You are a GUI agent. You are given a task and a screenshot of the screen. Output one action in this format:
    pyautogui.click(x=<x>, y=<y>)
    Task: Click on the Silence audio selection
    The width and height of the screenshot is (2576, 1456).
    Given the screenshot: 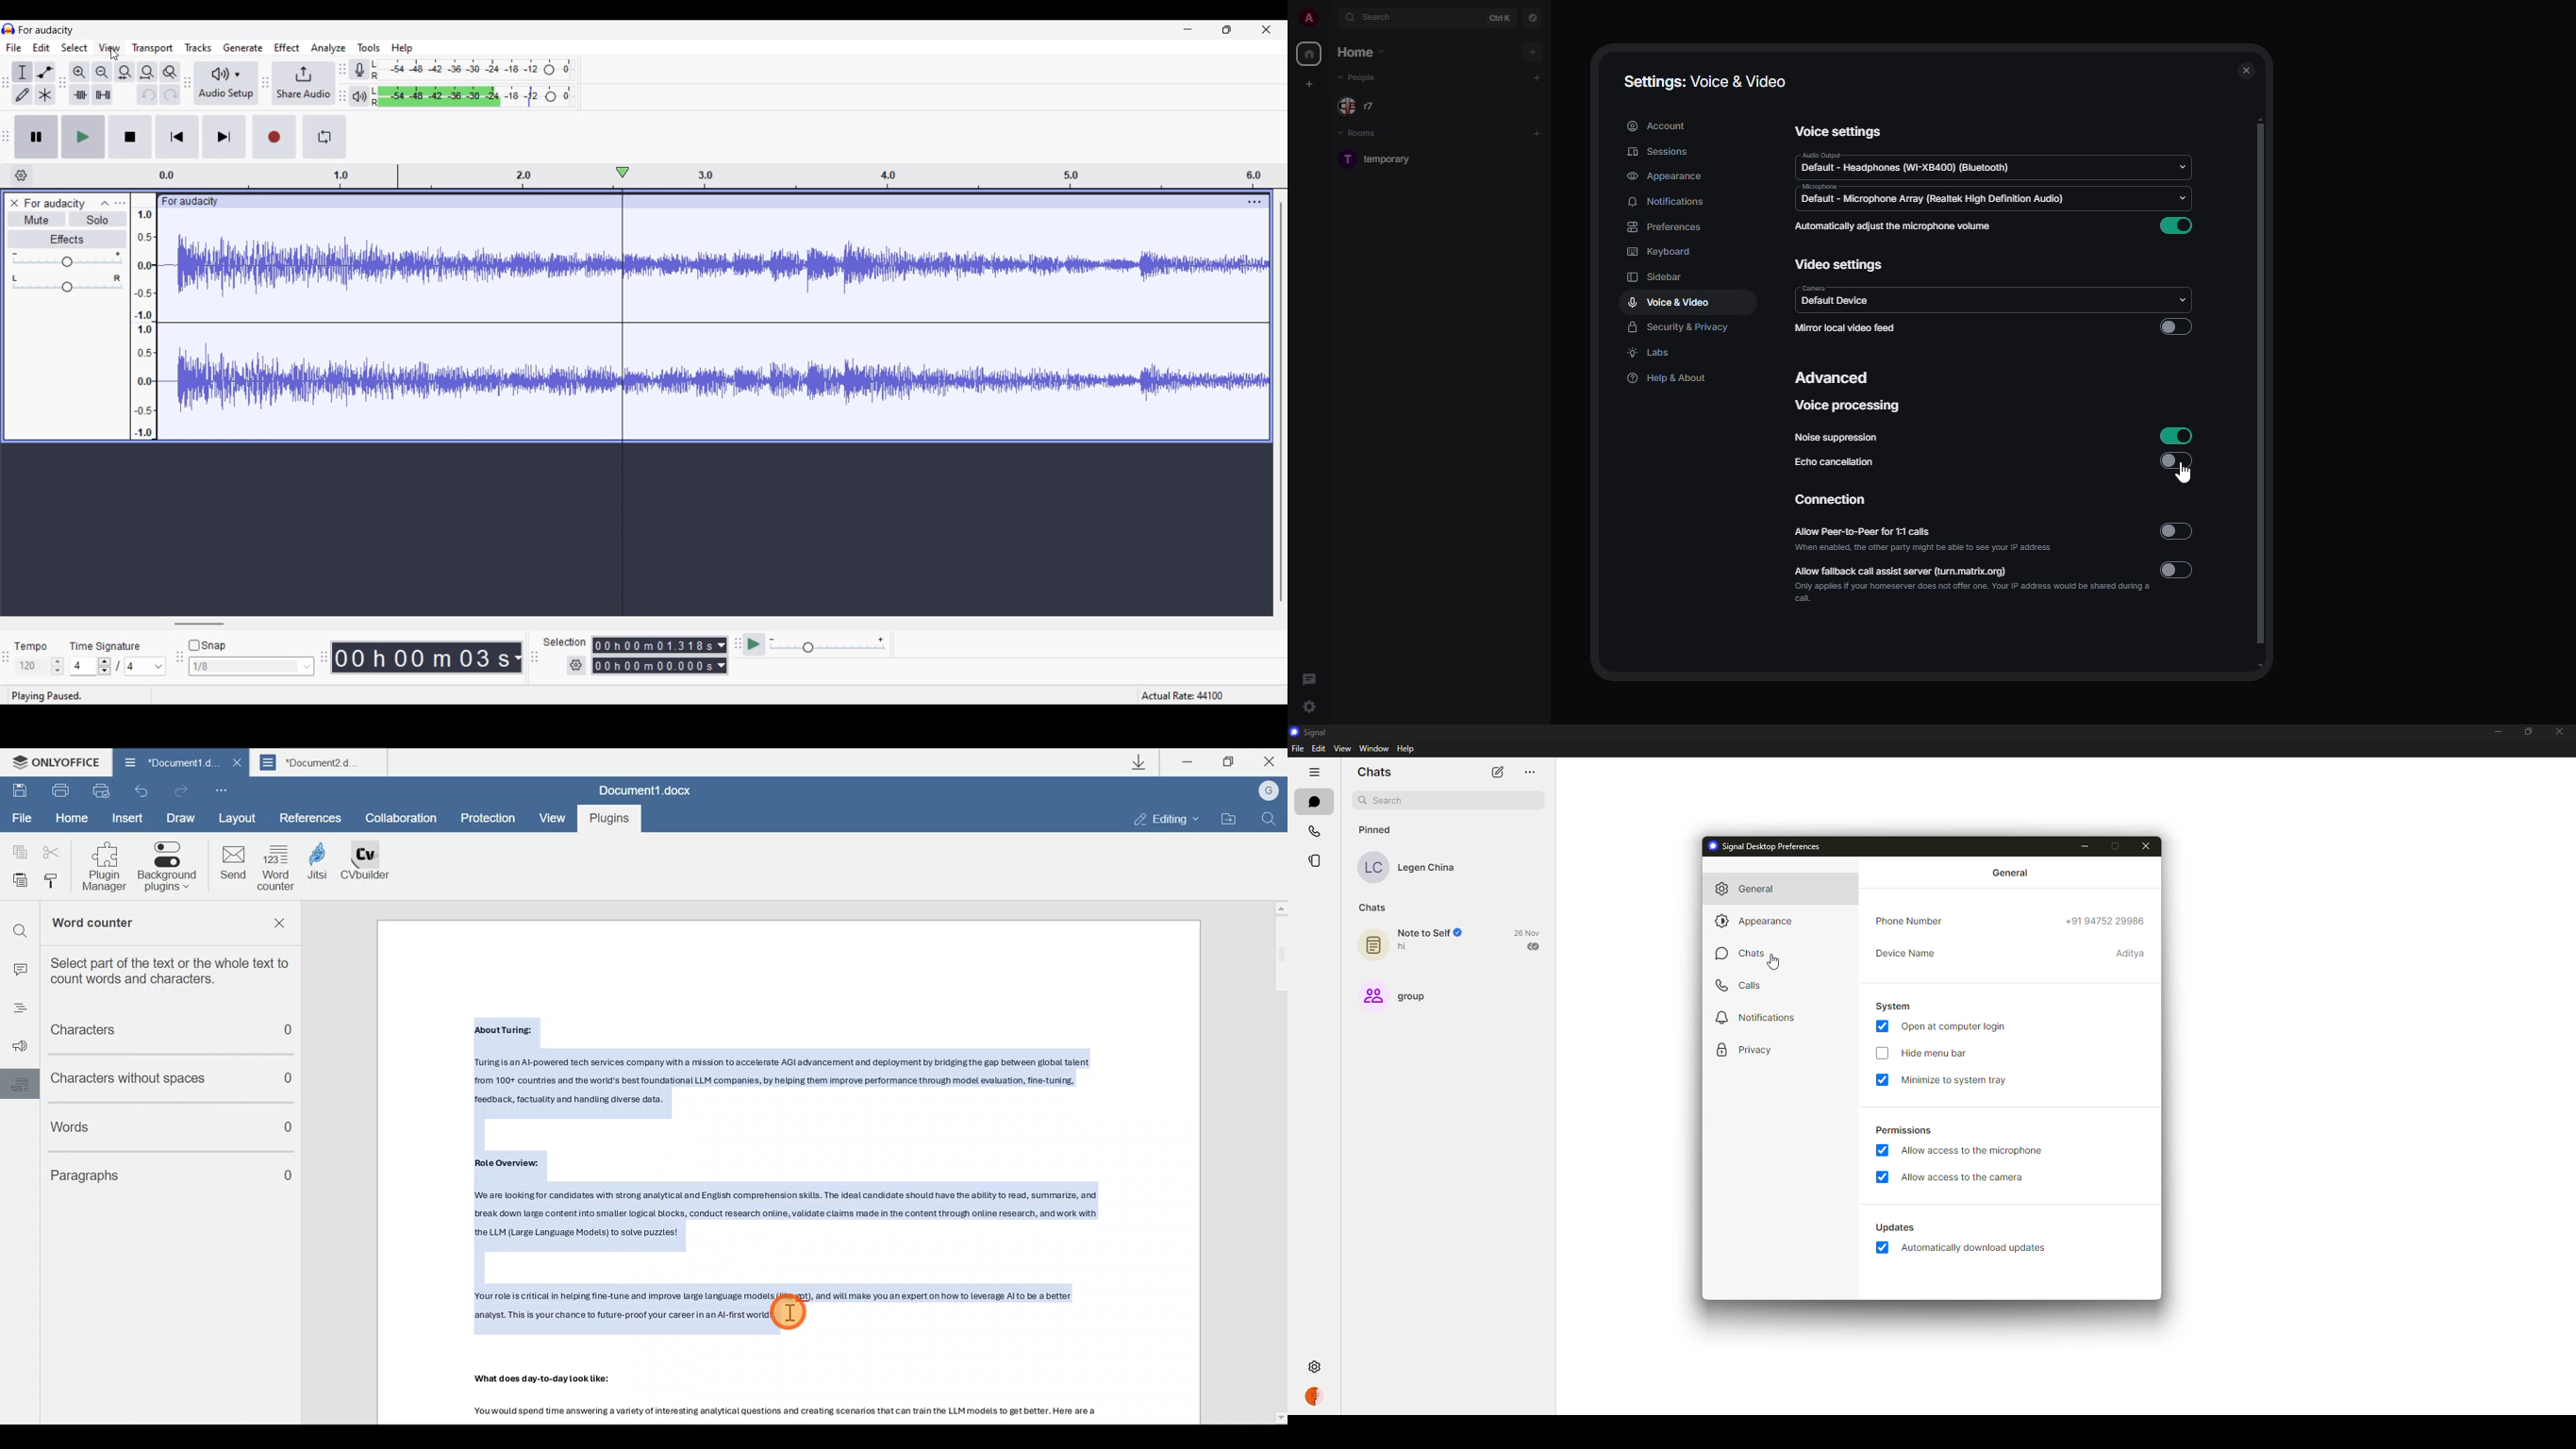 What is the action you would take?
    pyautogui.click(x=103, y=95)
    